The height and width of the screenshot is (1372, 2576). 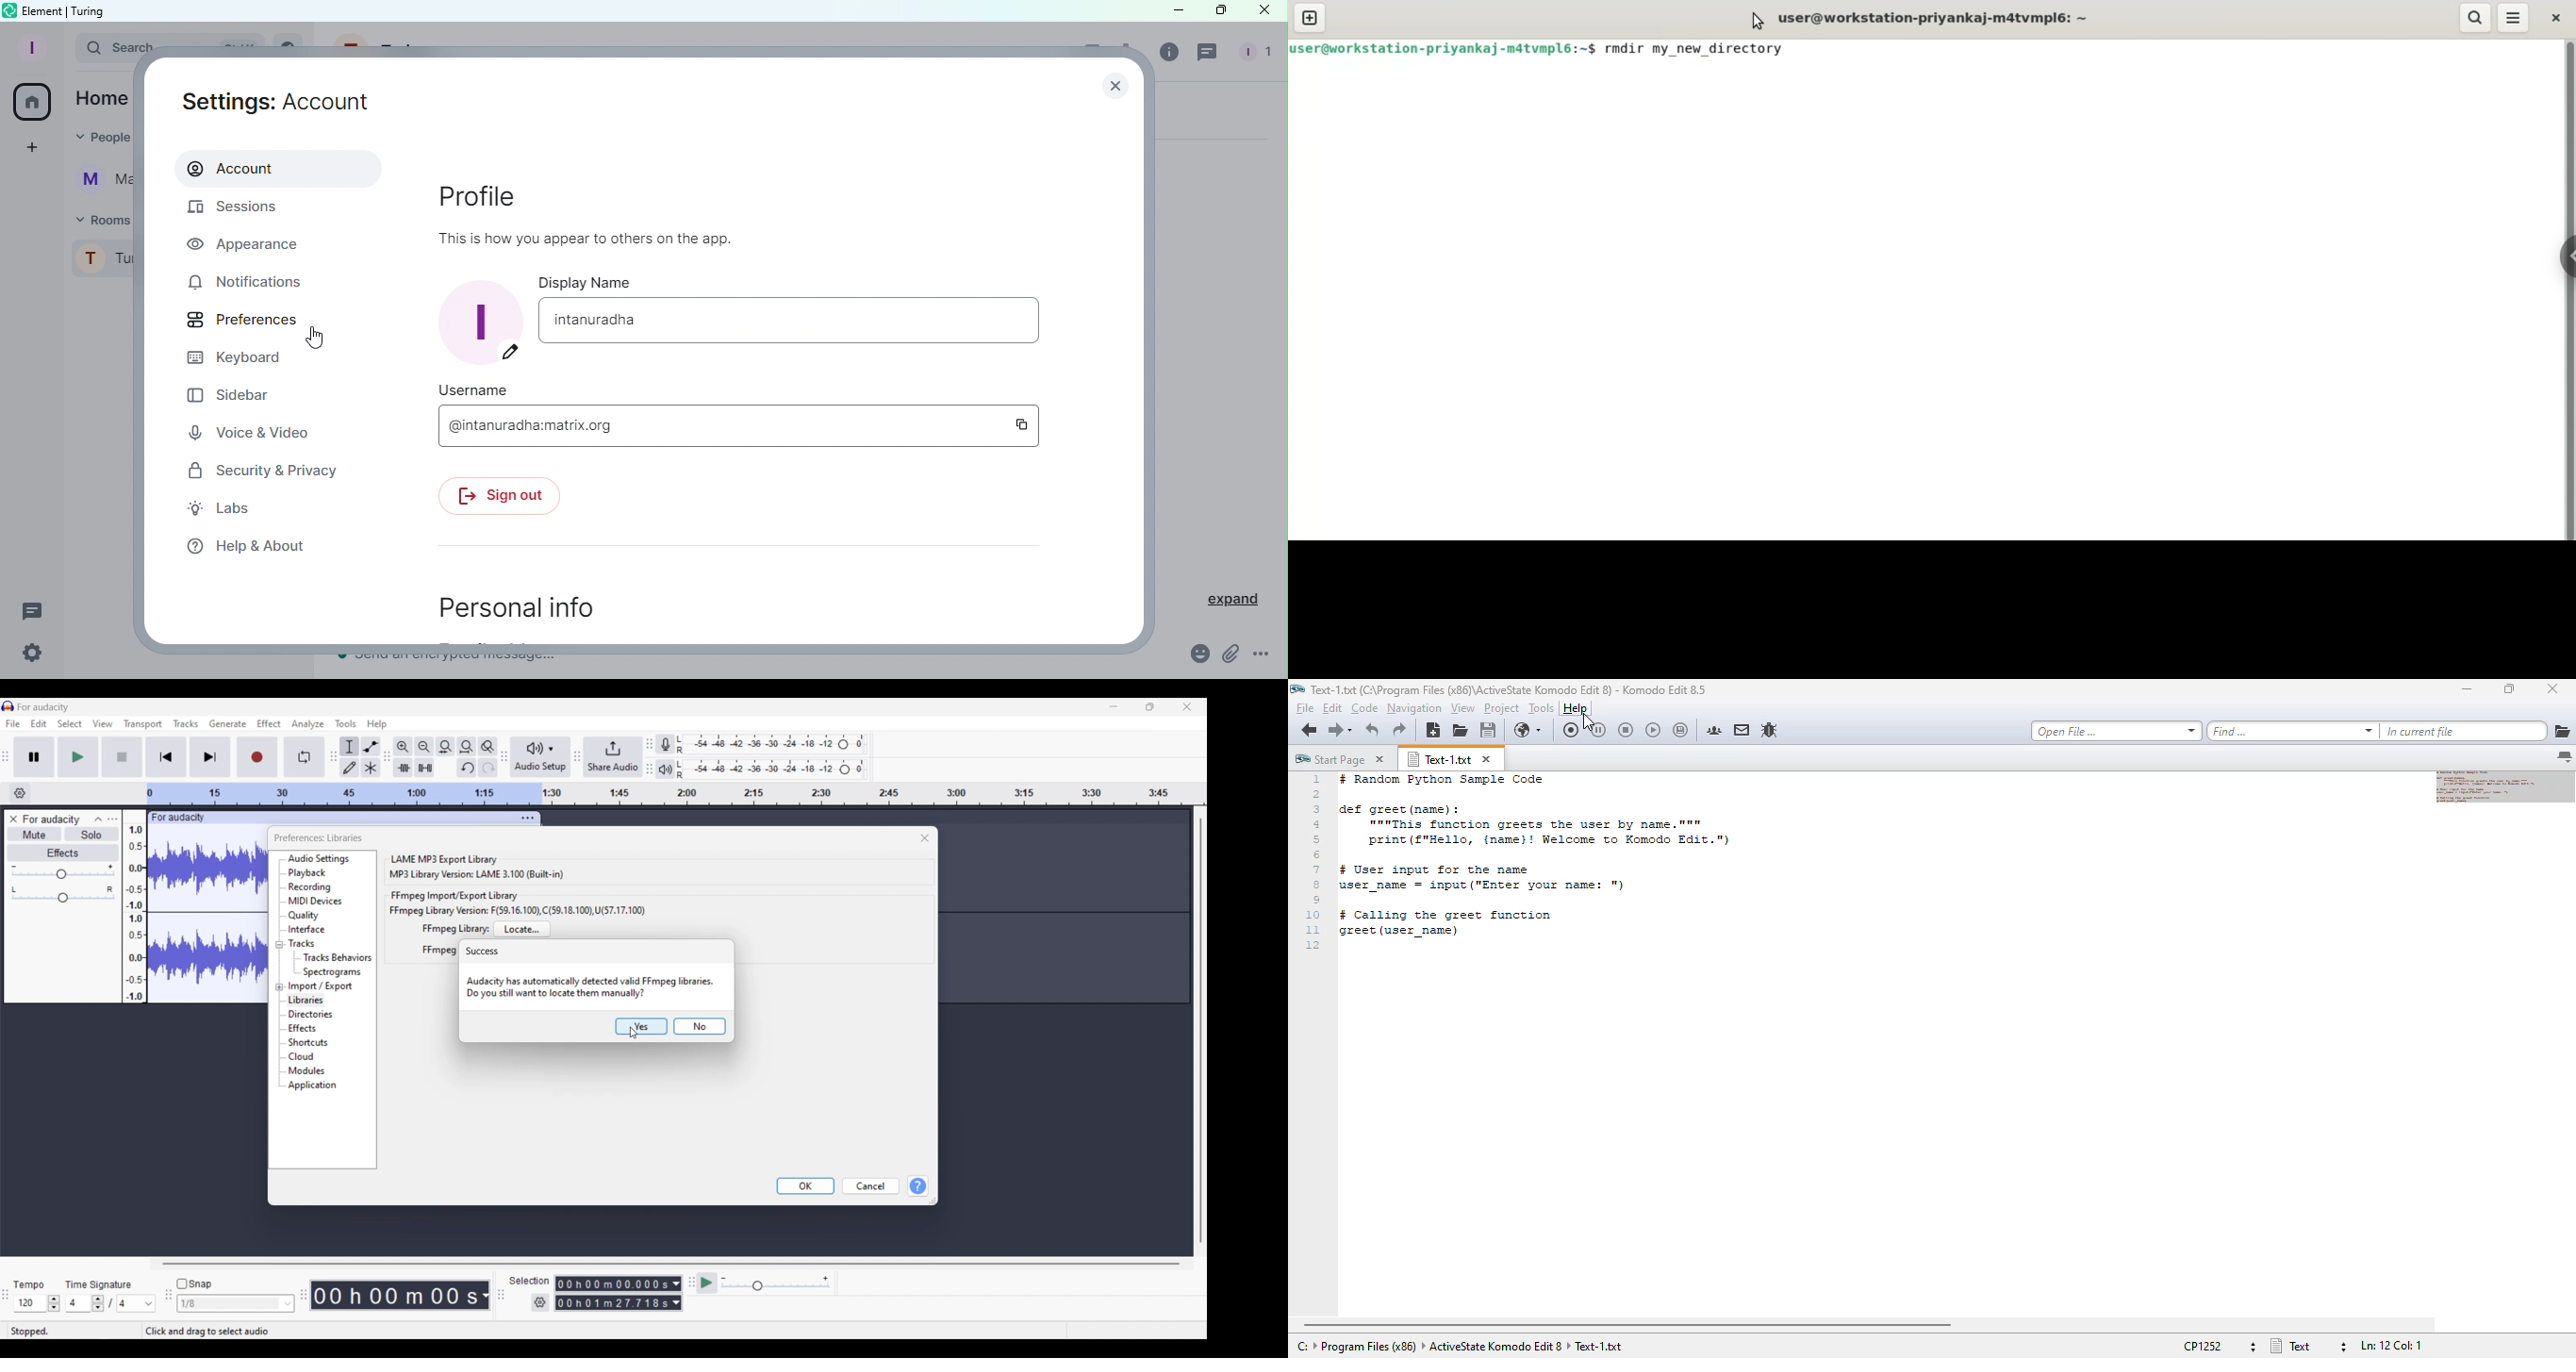 What do you see at coordinates (185, 724) in the screenshot?
I see `Tracks menu` at bounding box center [185, 724].